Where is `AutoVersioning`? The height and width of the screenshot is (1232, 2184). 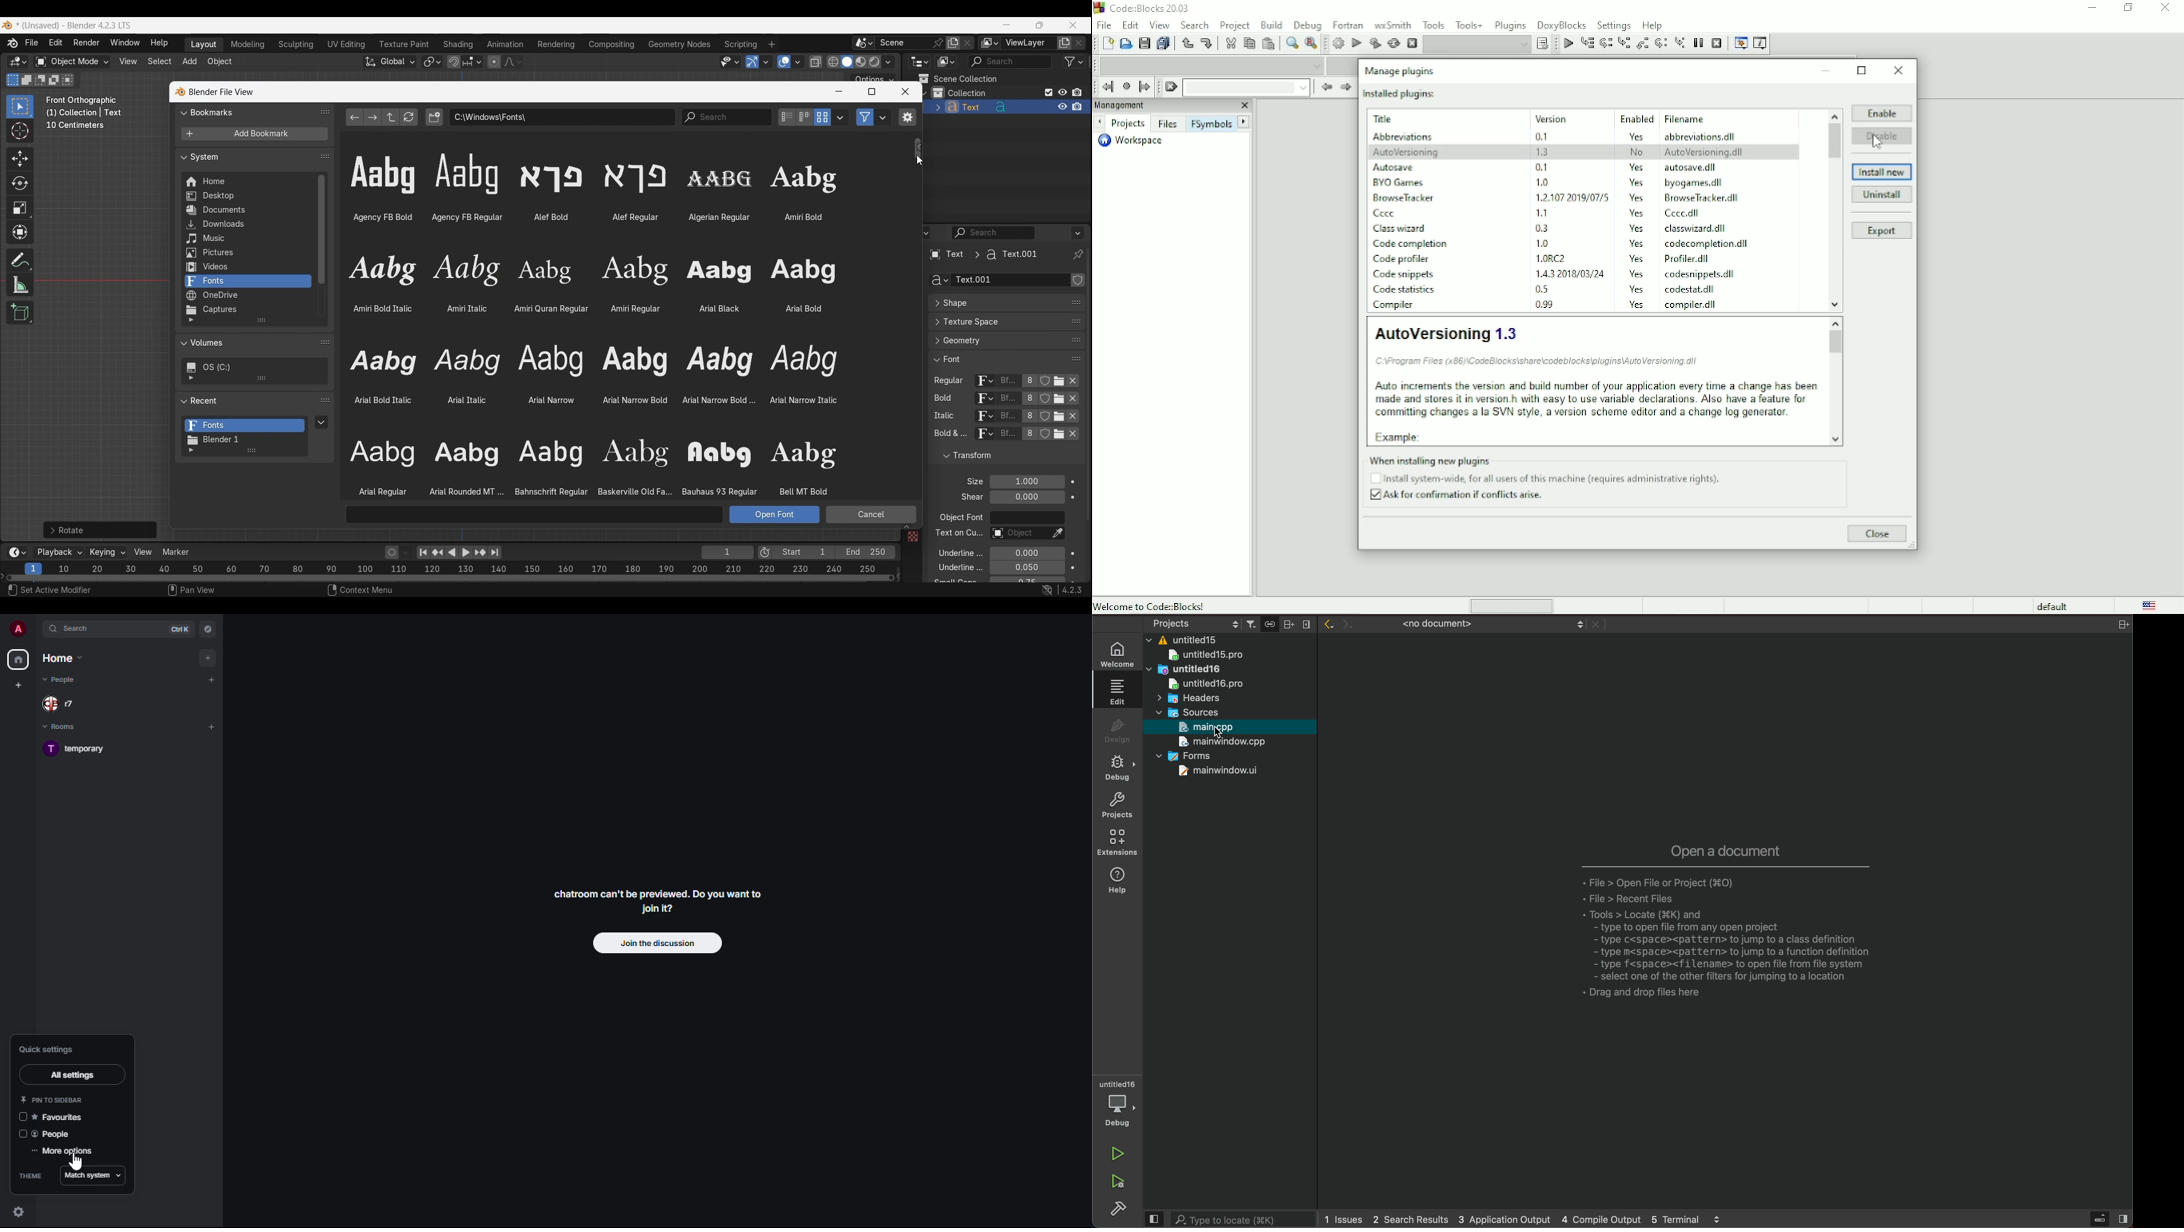 AutoVersioning is located at coordinates (1405, 152).